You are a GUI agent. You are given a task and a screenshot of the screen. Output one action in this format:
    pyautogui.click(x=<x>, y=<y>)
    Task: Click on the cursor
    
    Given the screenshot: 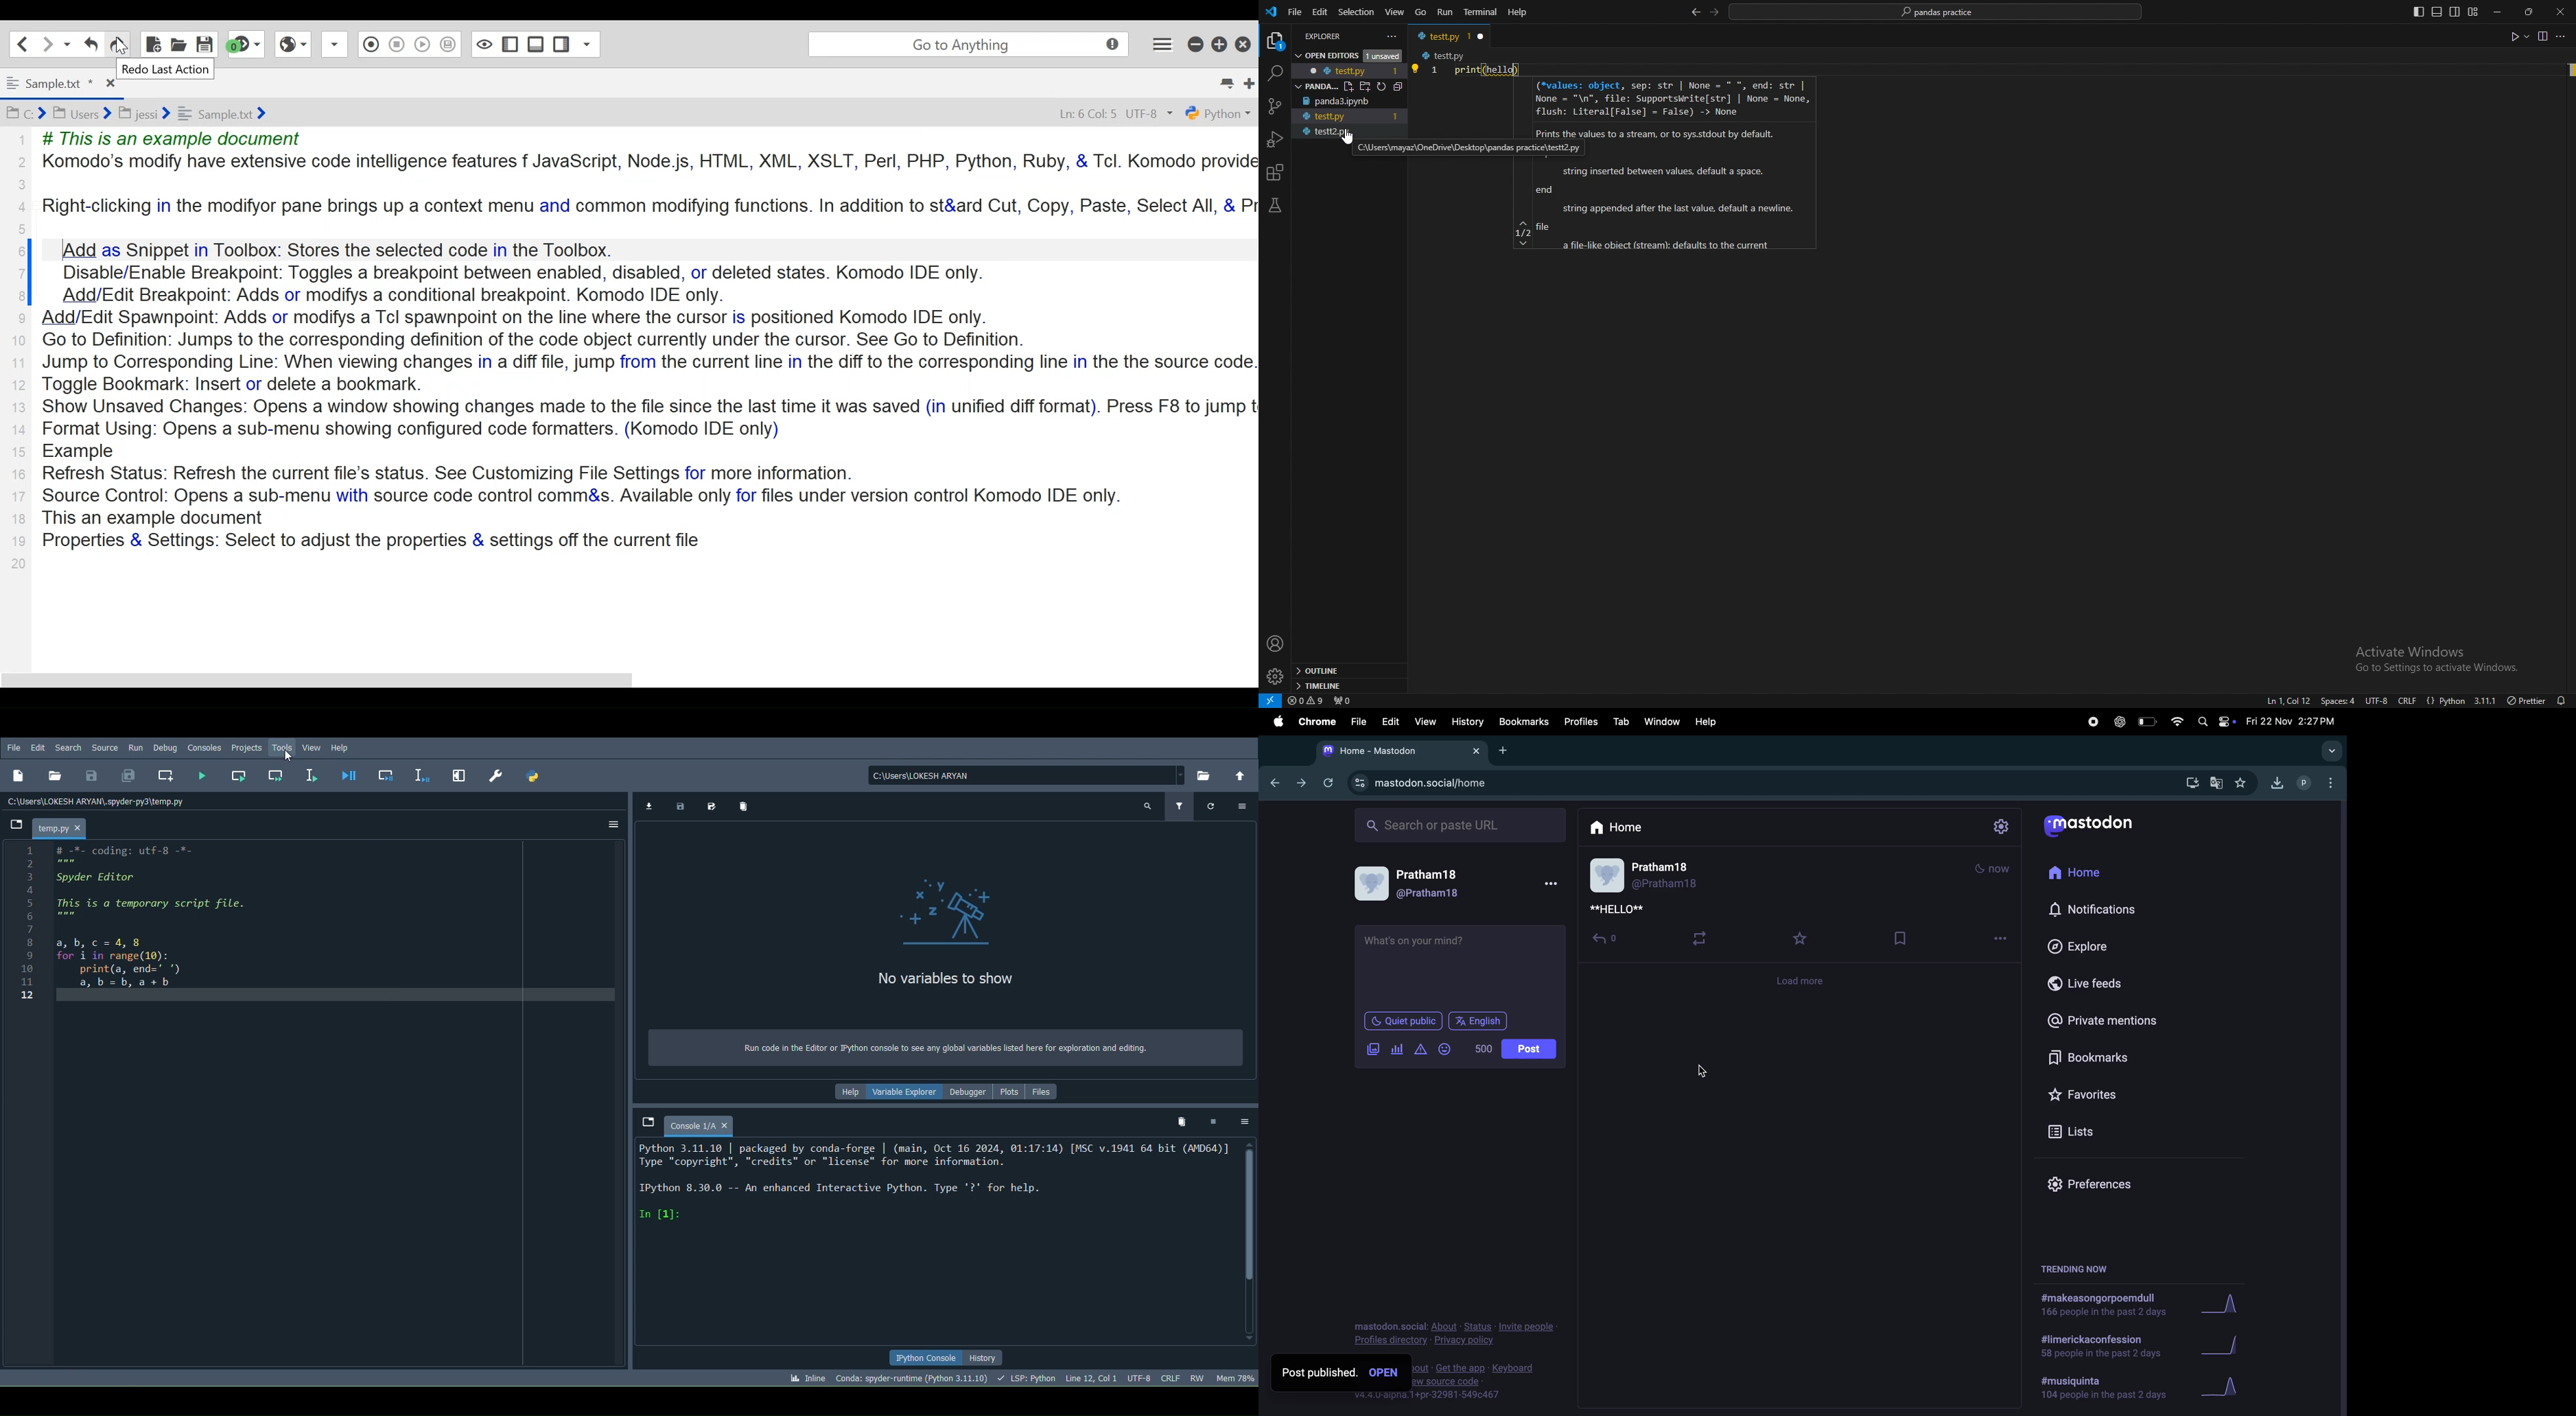 What is the action you would take?
    pyautogui.click(x=1707, y=1071)
    